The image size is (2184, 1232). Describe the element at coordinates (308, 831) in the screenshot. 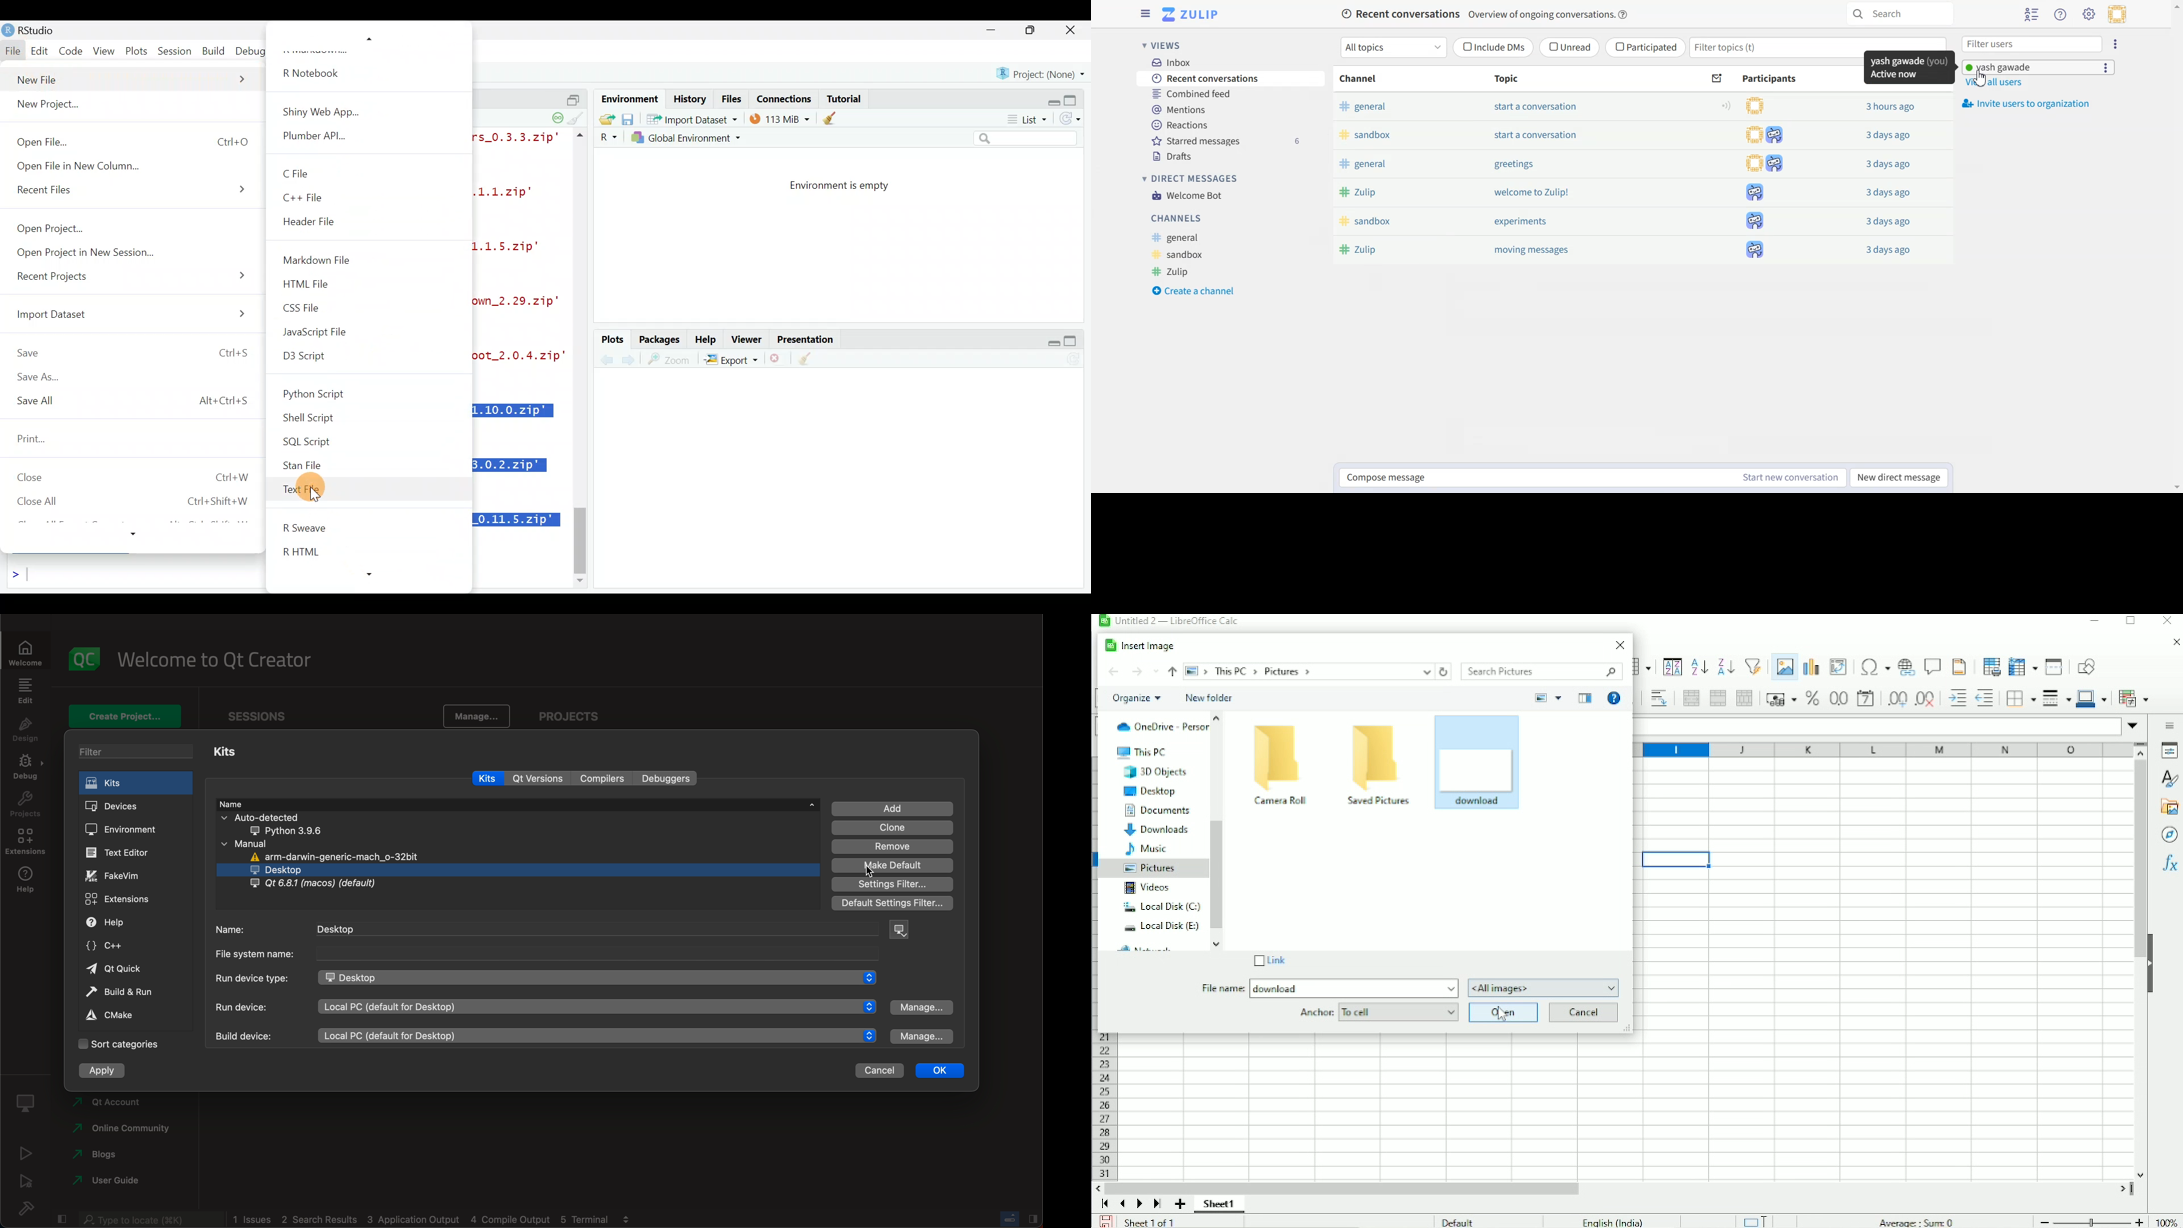

I see `python 3.9.6` at that location.